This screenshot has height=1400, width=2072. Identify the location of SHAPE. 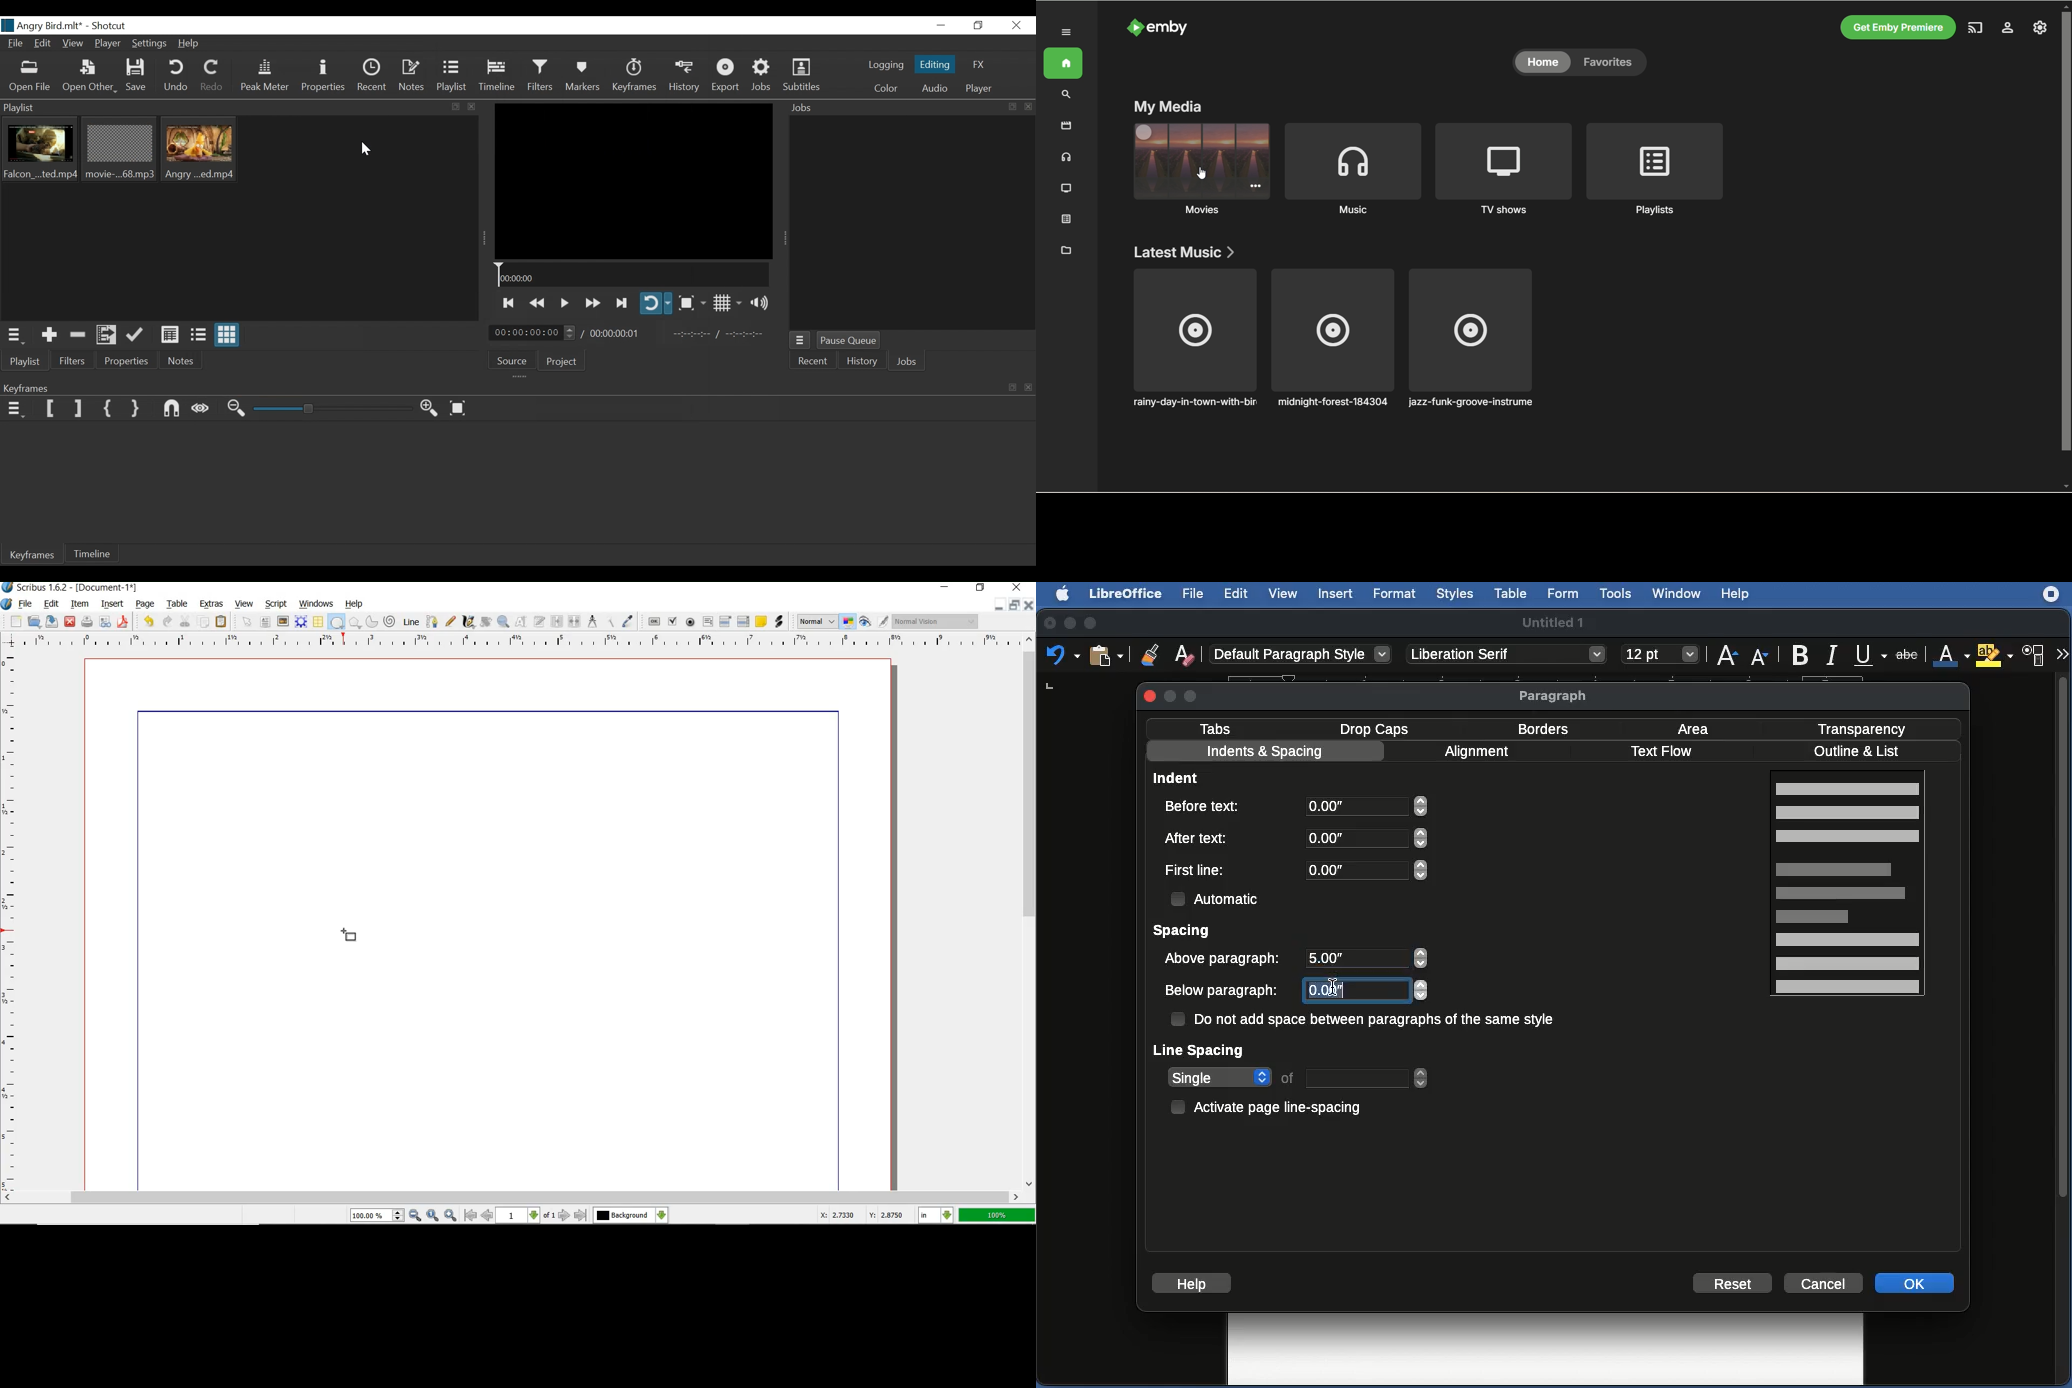
(336, 623).